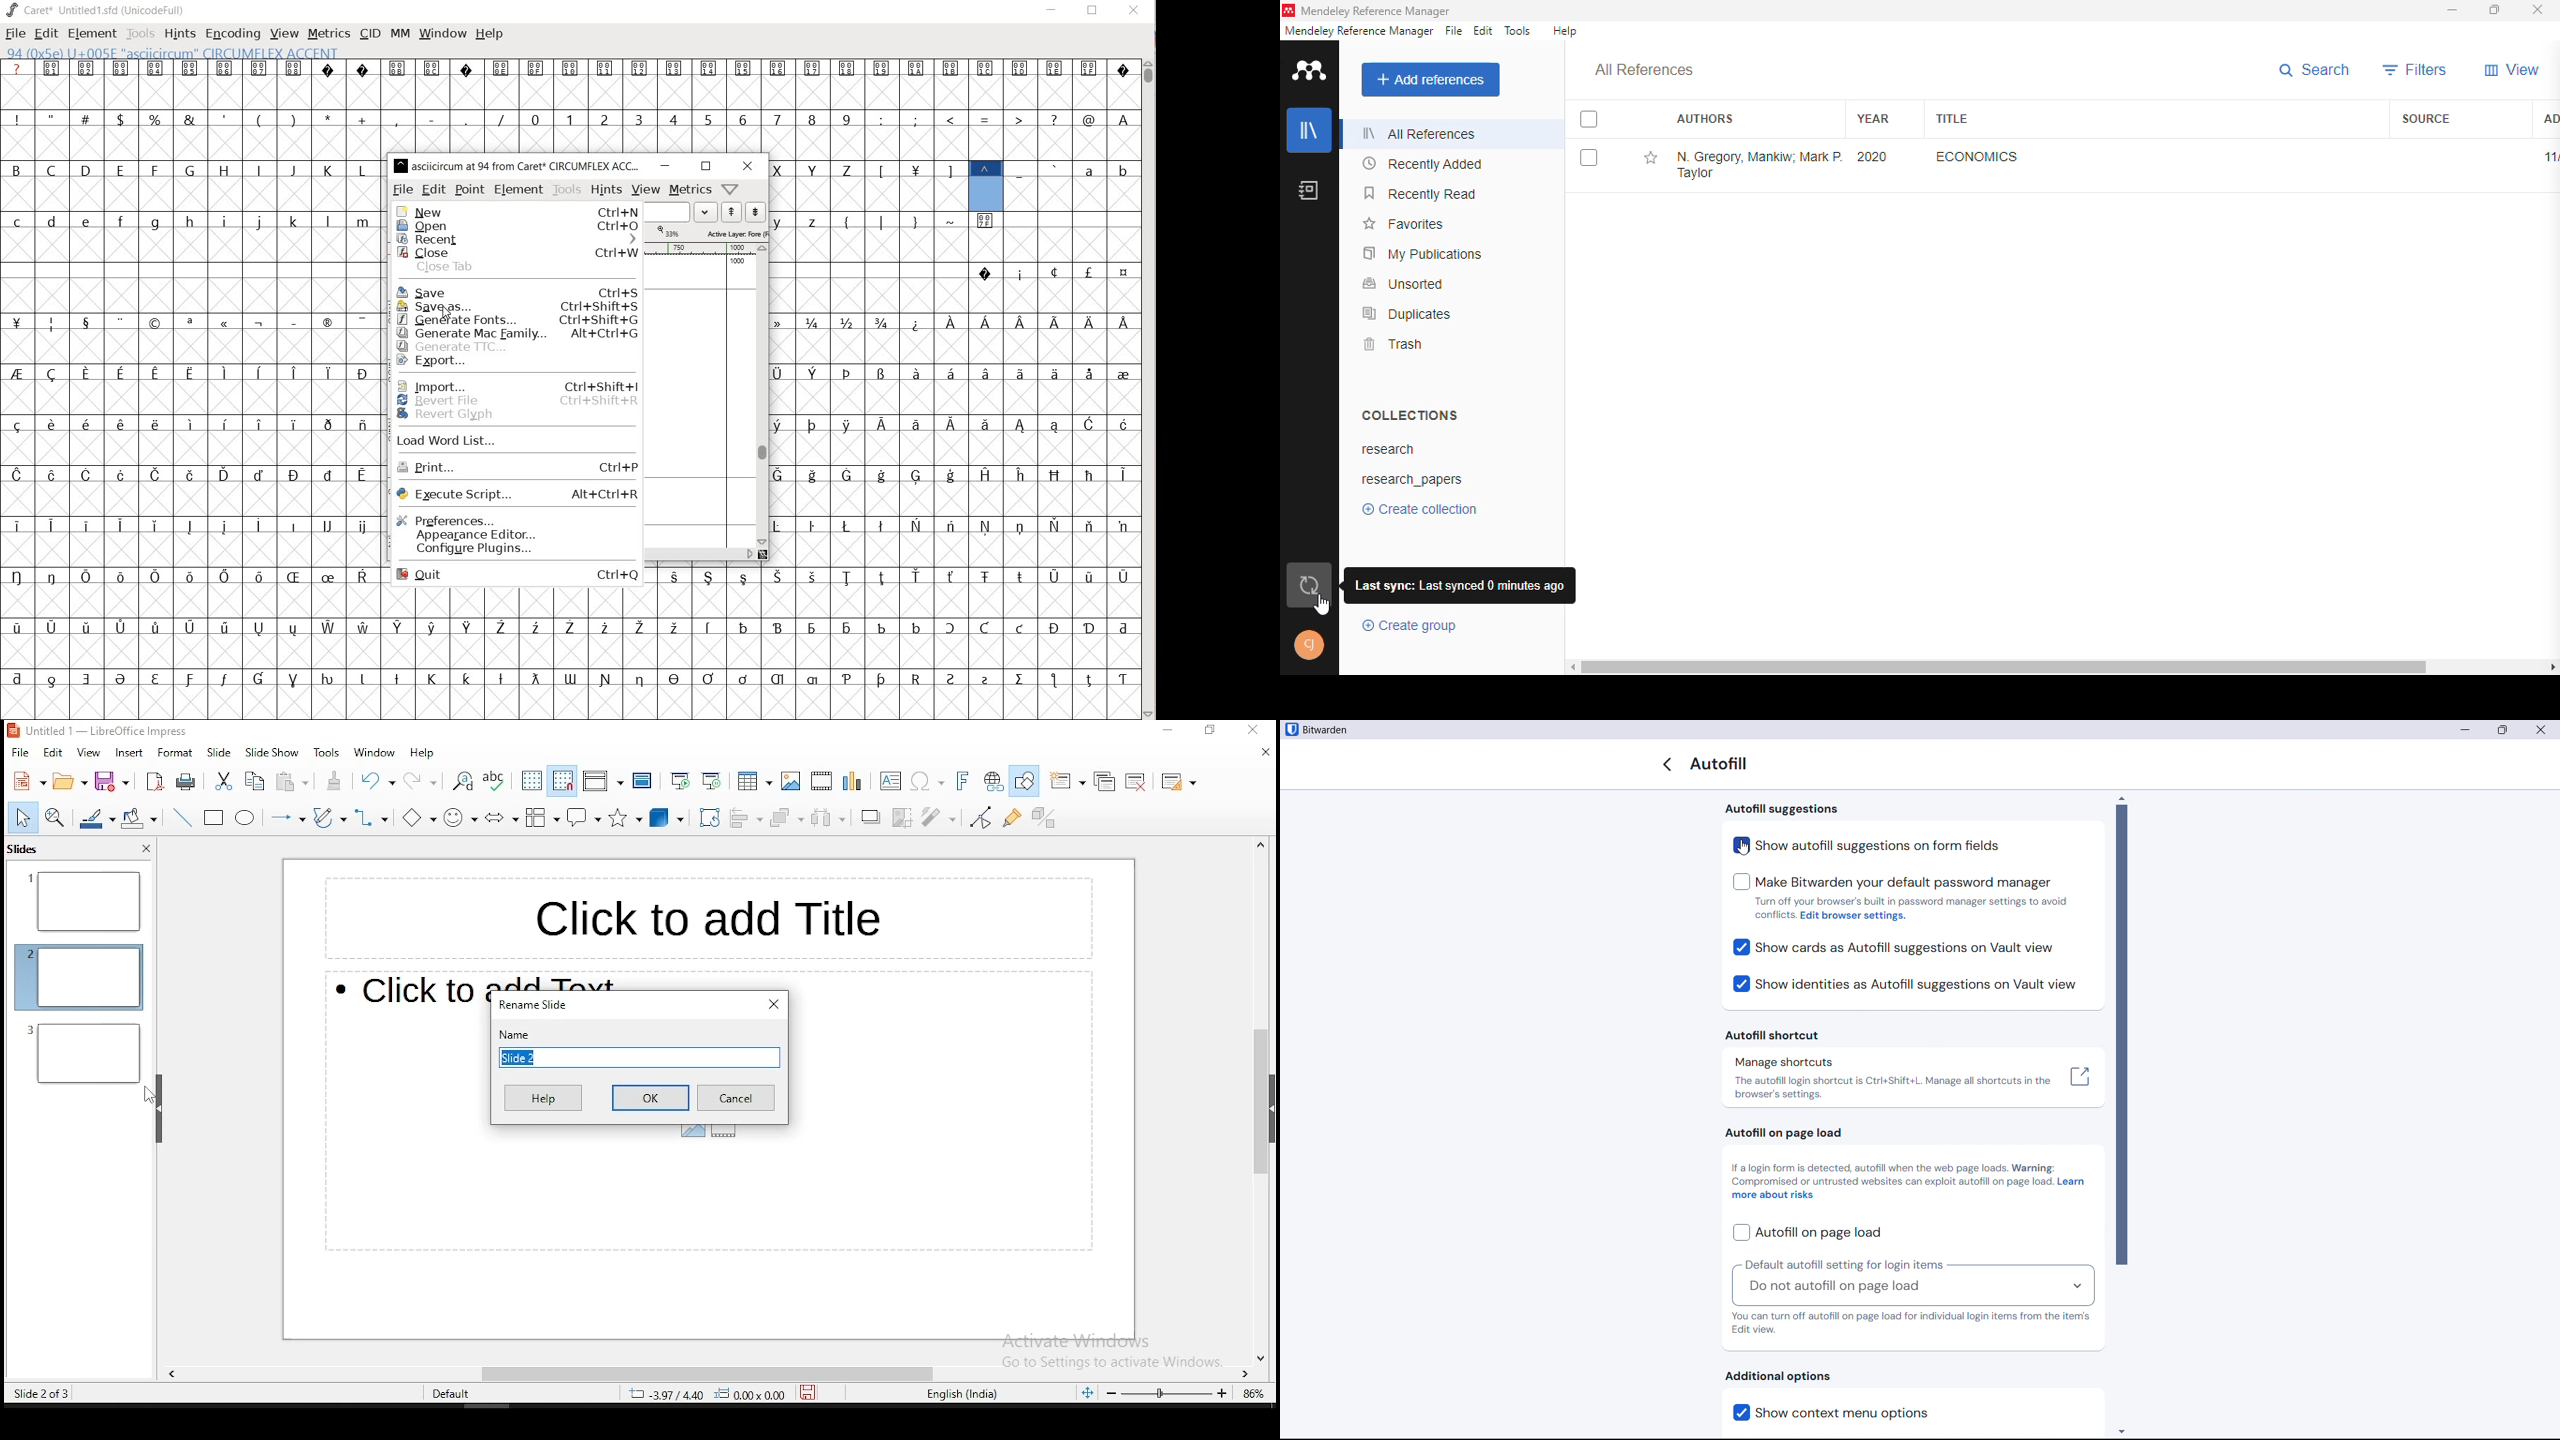 This screenshot has height=1456, width=2576. I want to click on view, so click(90, 754).